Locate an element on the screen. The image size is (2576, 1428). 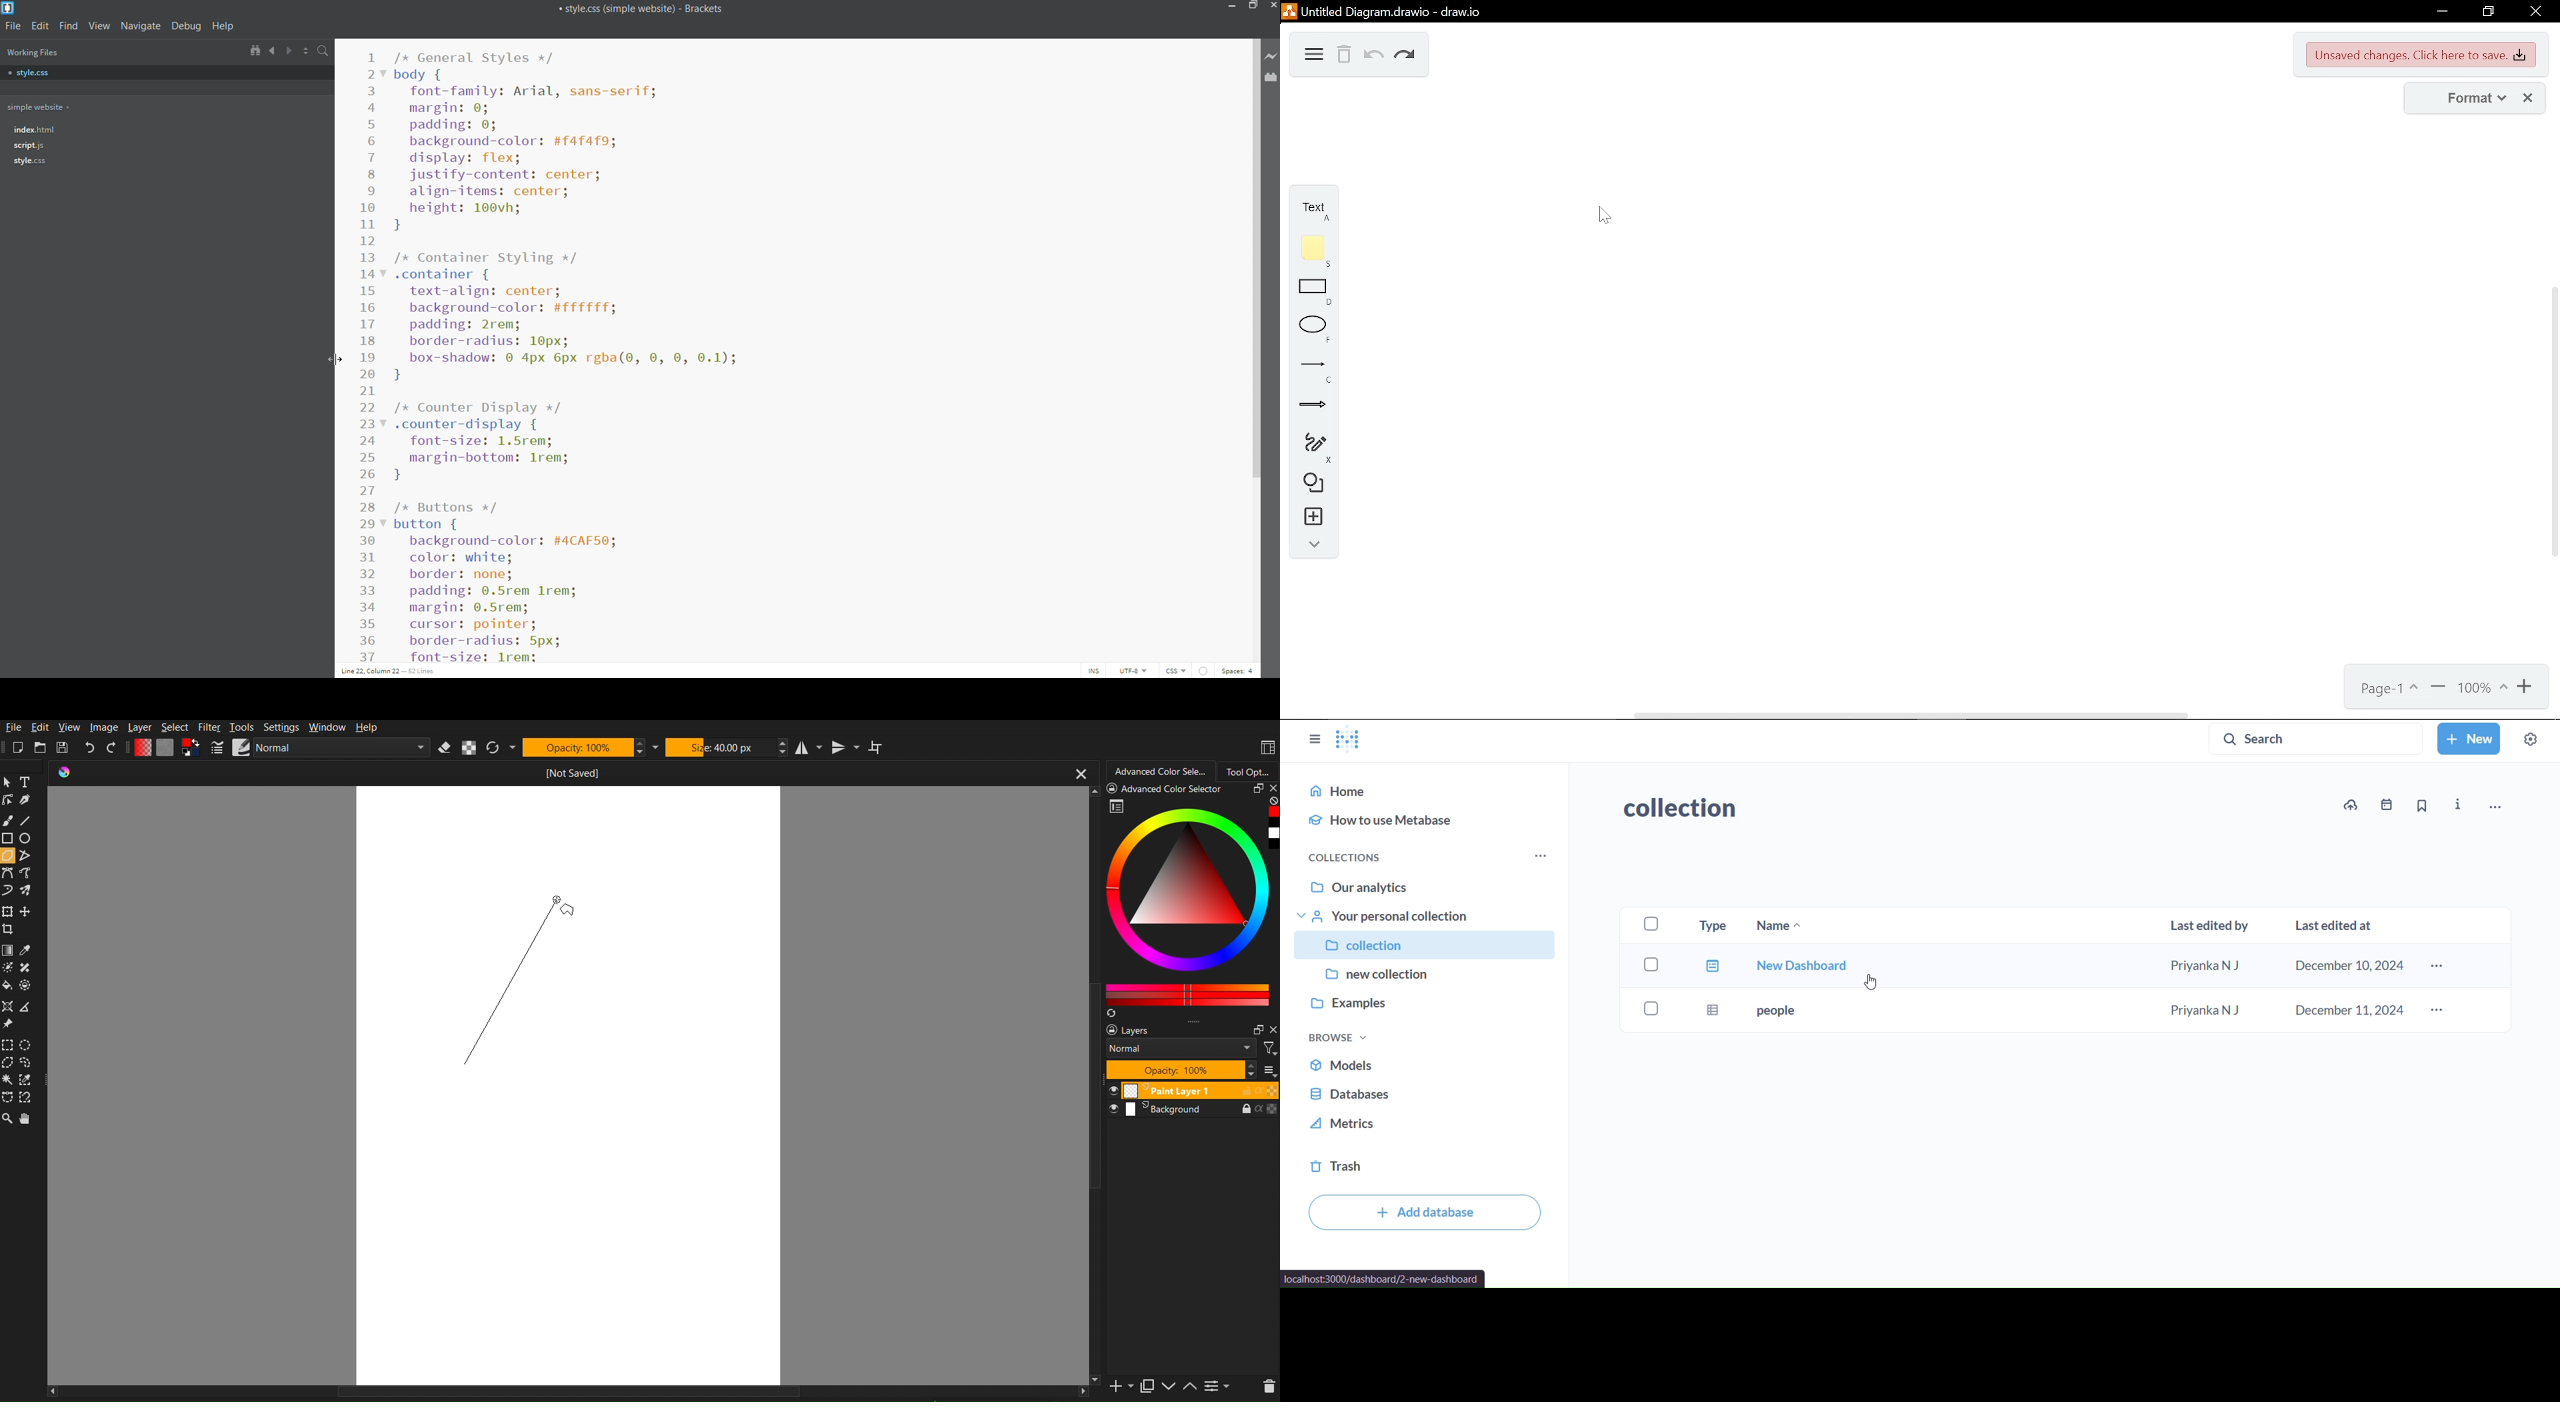
more is located at coordinates (2437, 1011).